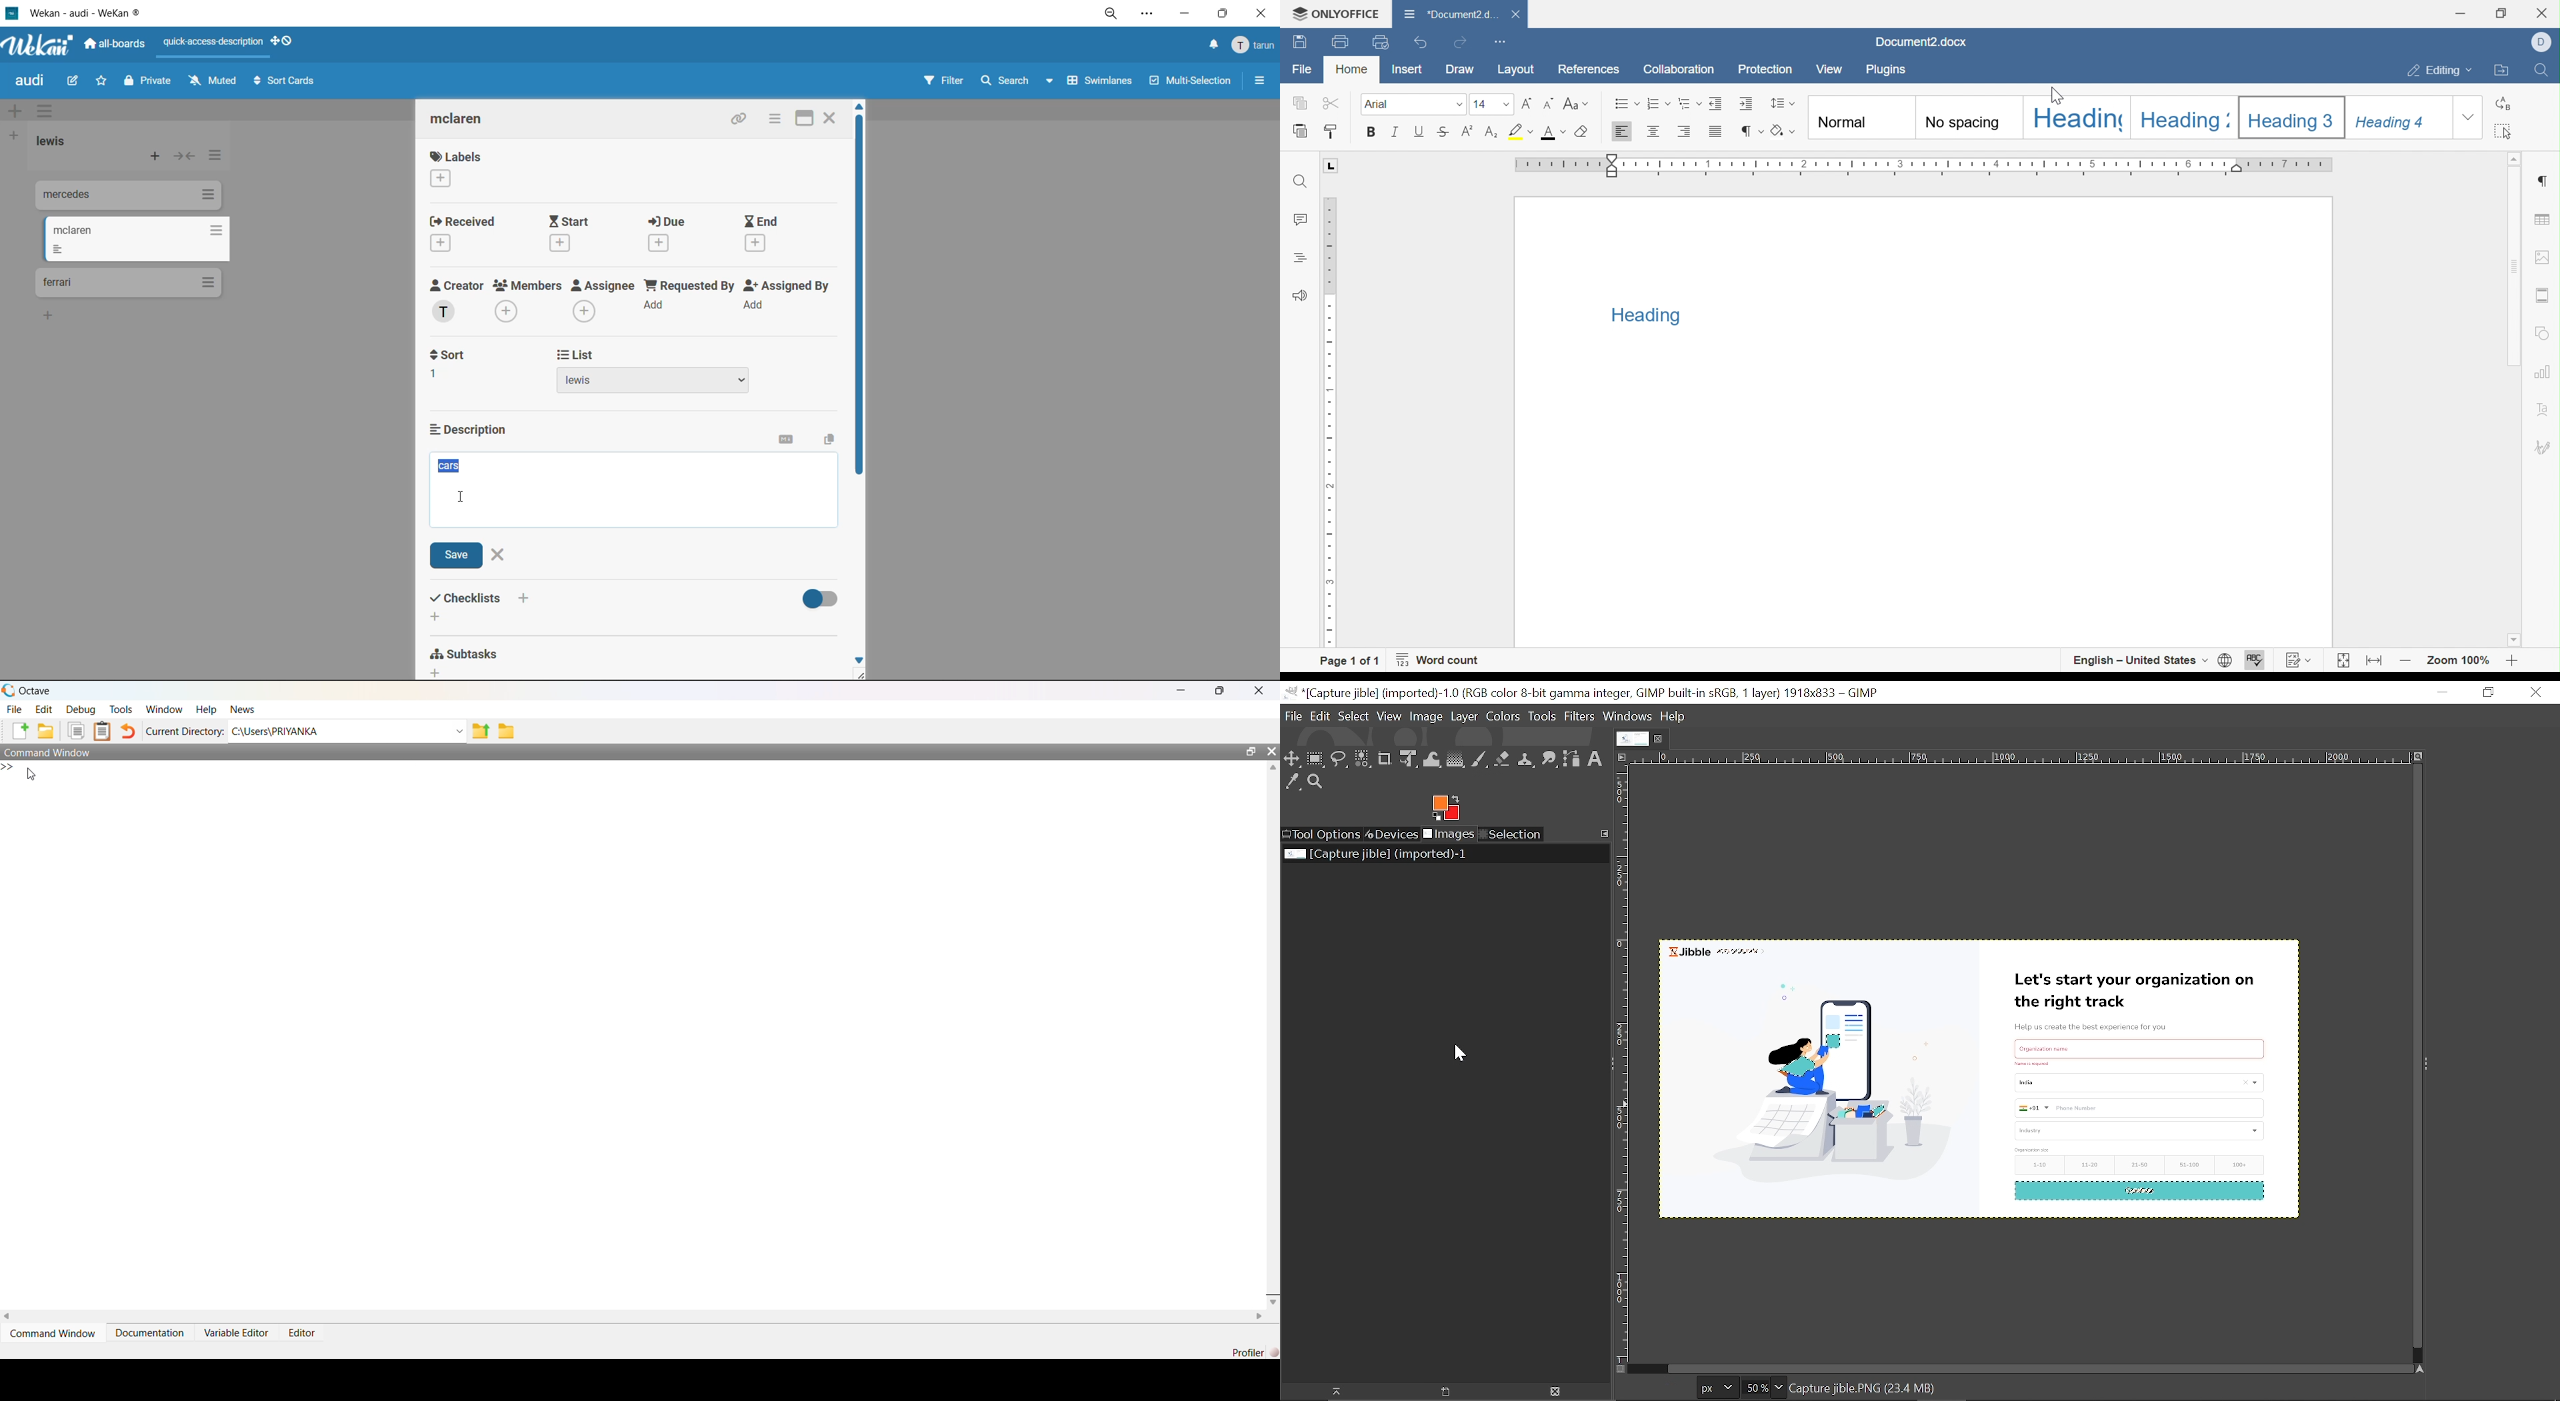  I want to click on Zoom 100%, so click(2456, 662).